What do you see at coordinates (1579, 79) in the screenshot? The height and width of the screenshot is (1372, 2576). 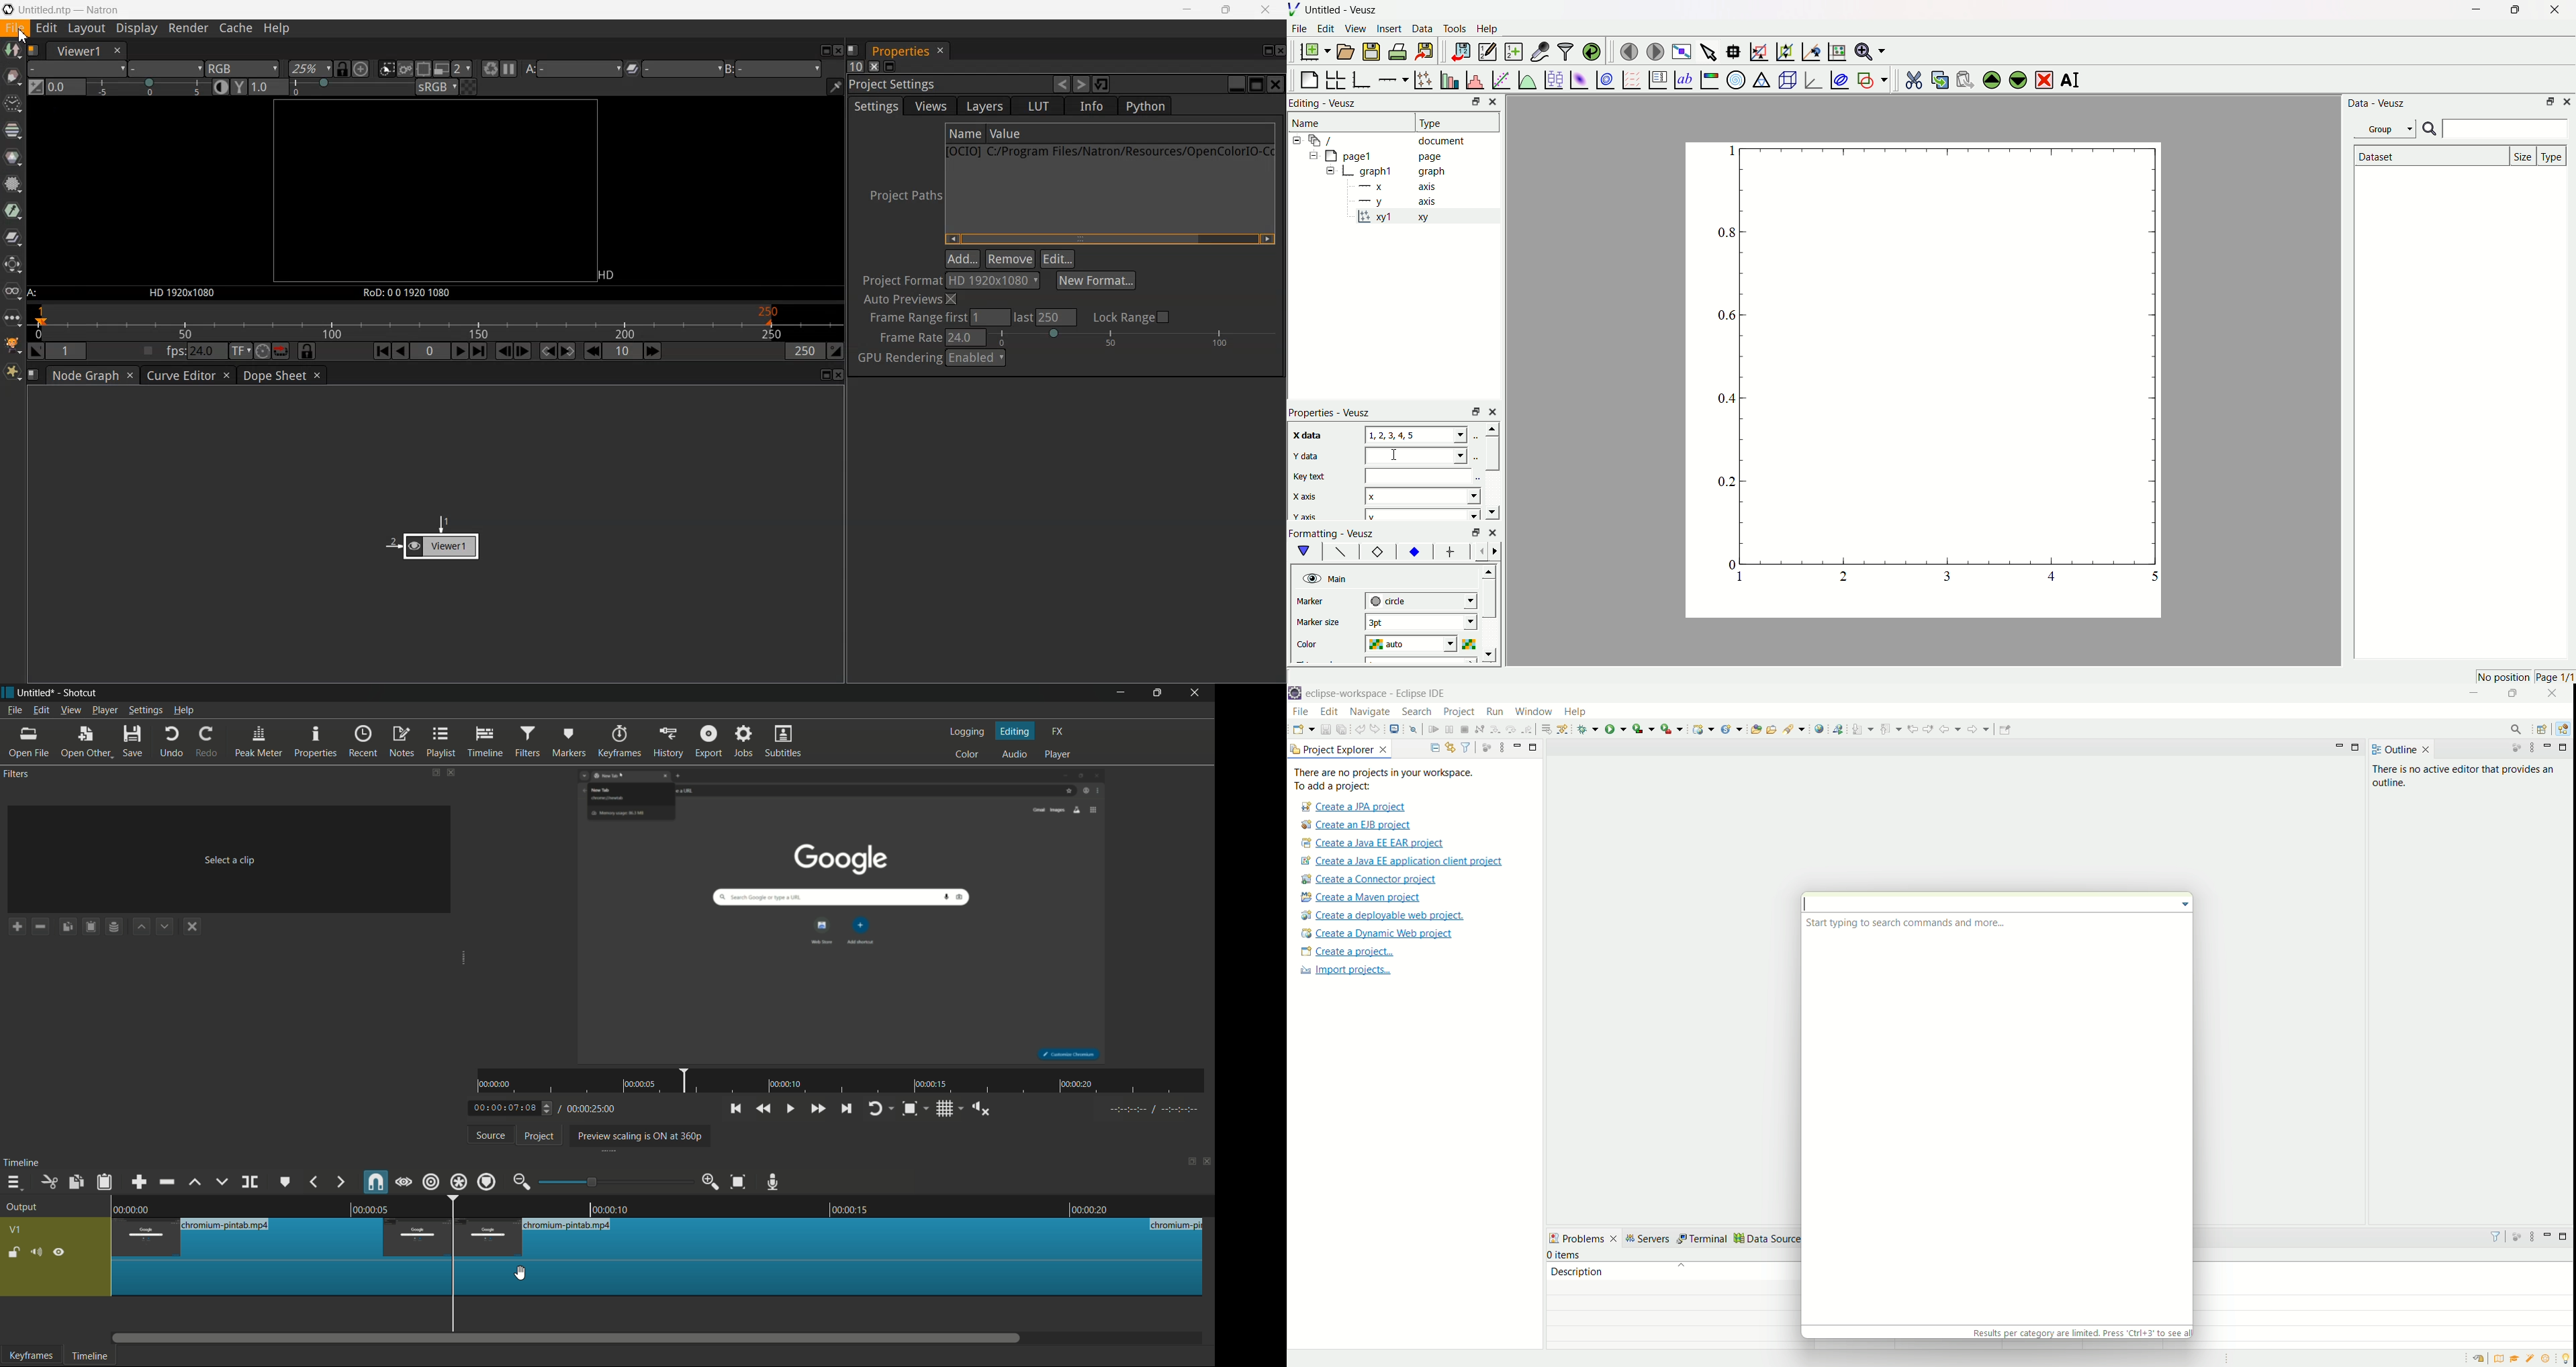 I see `plot 2 d datasets as image` at bounding box center [1579, 79].